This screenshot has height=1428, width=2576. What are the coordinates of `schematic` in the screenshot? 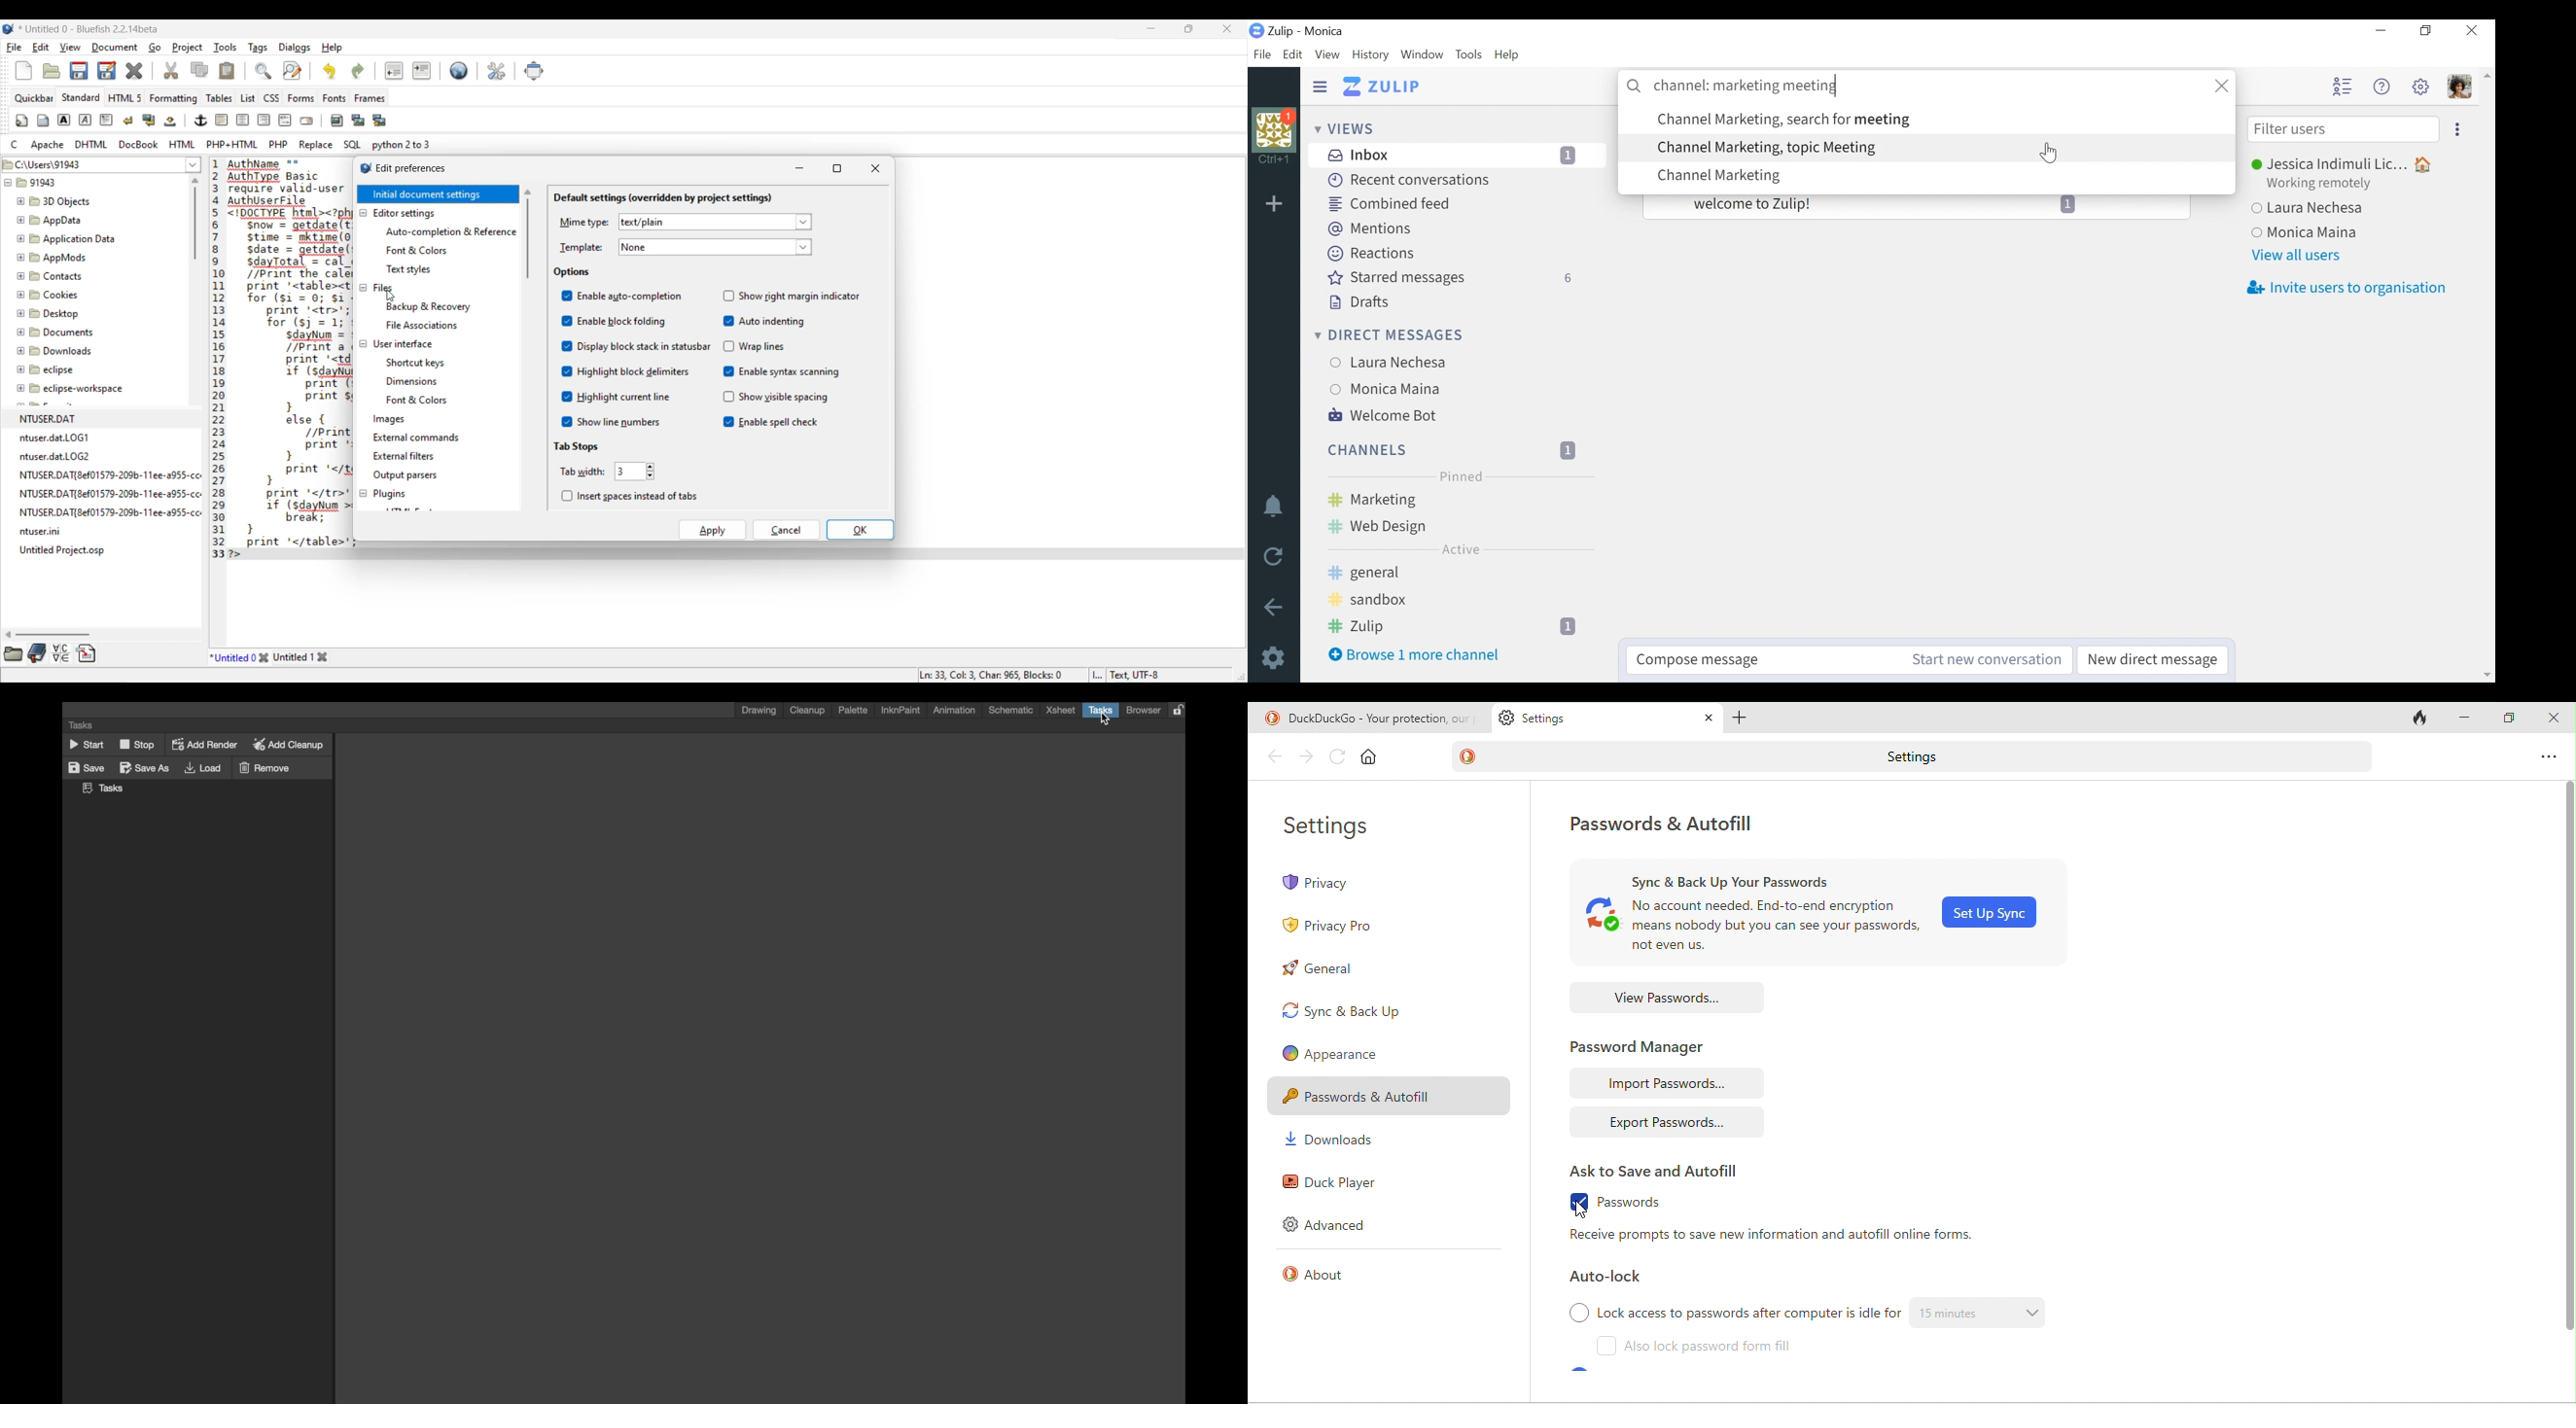 It's located at (1012, 710).